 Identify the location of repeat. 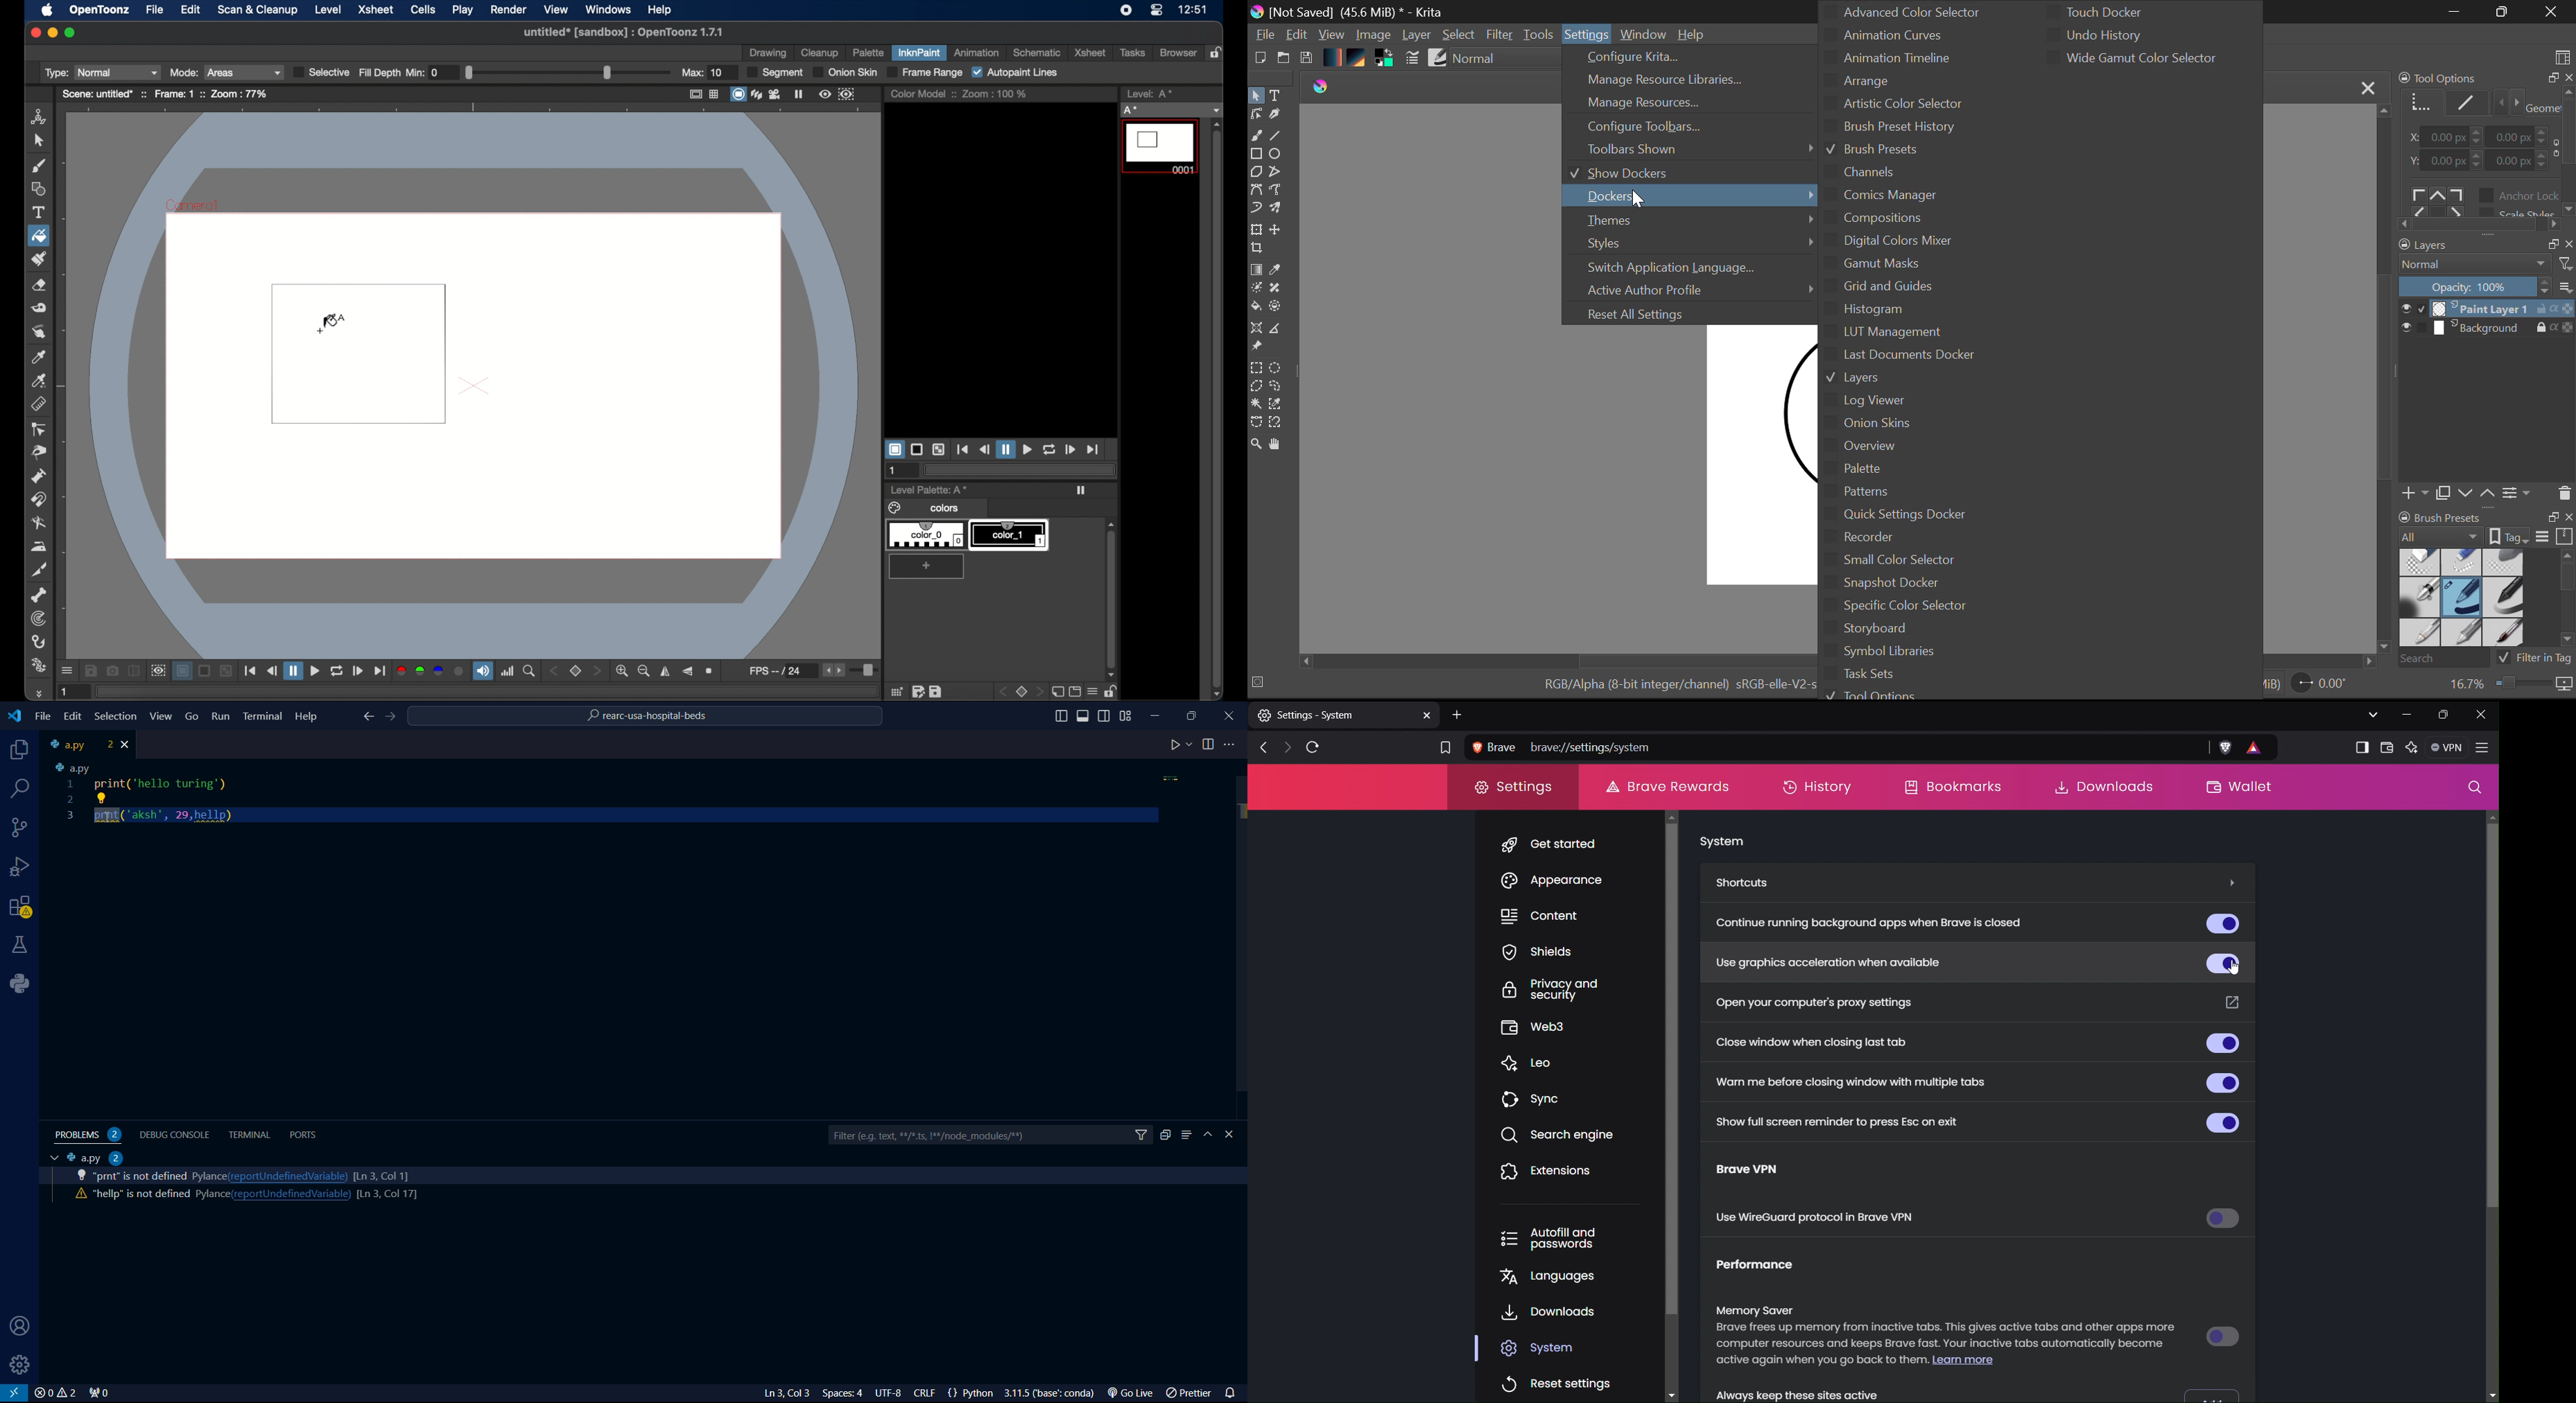
(336, 672).